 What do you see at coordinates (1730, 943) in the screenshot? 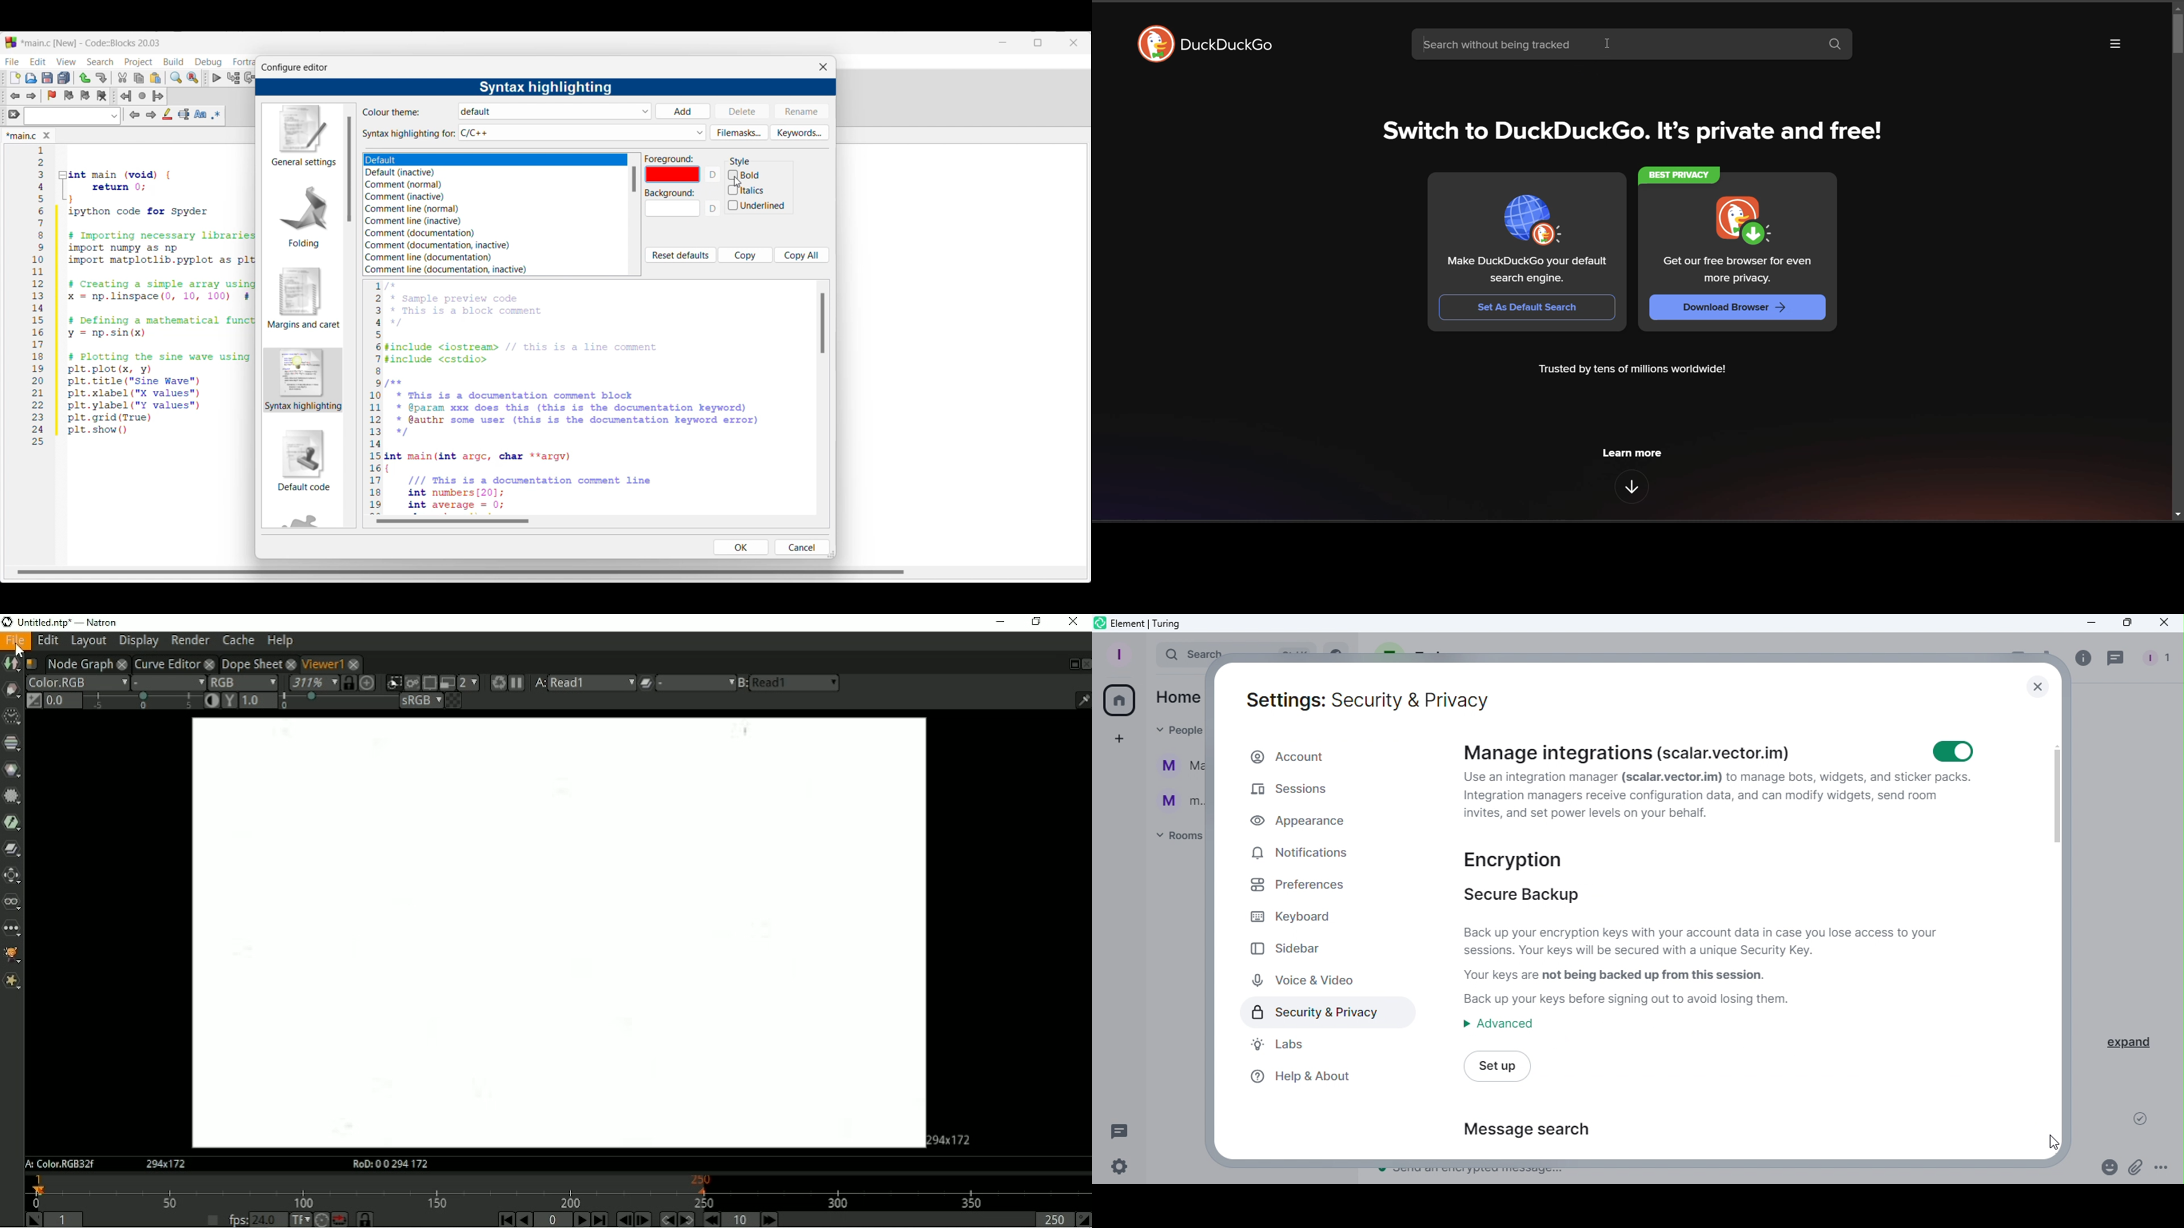
I see `Secure backup` at bounding box center [1730, 943].